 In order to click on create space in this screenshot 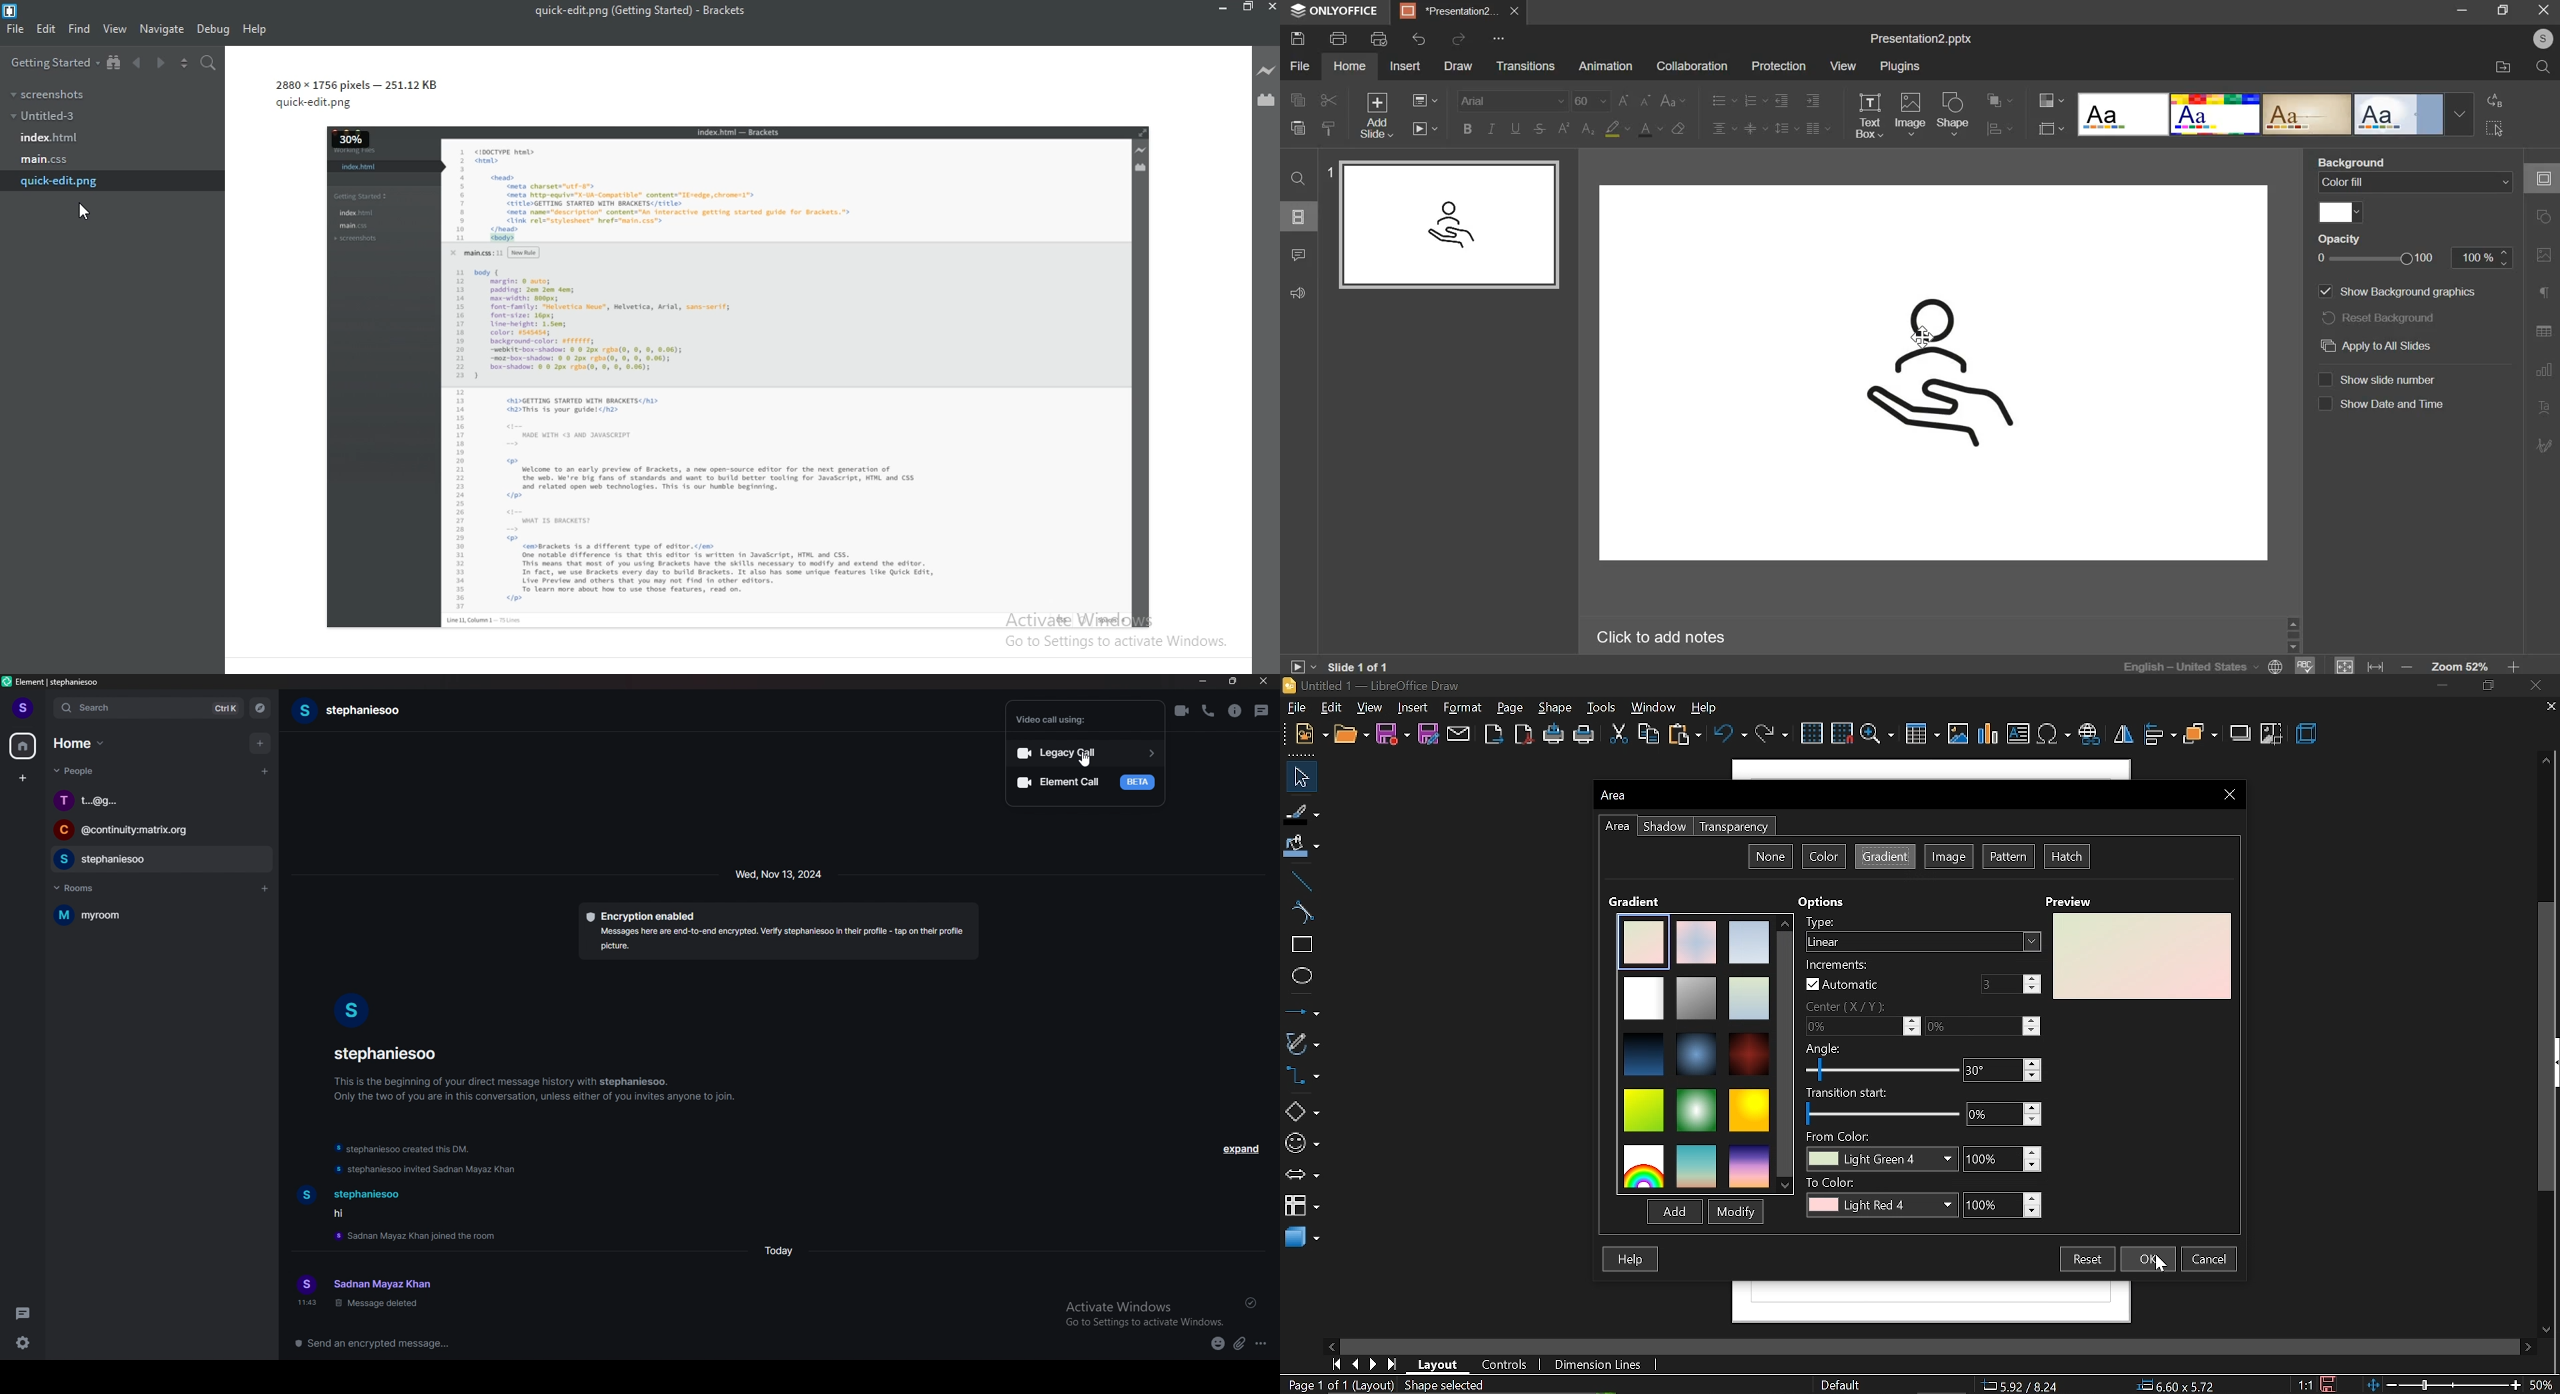, I will do `click(22, 778)`.